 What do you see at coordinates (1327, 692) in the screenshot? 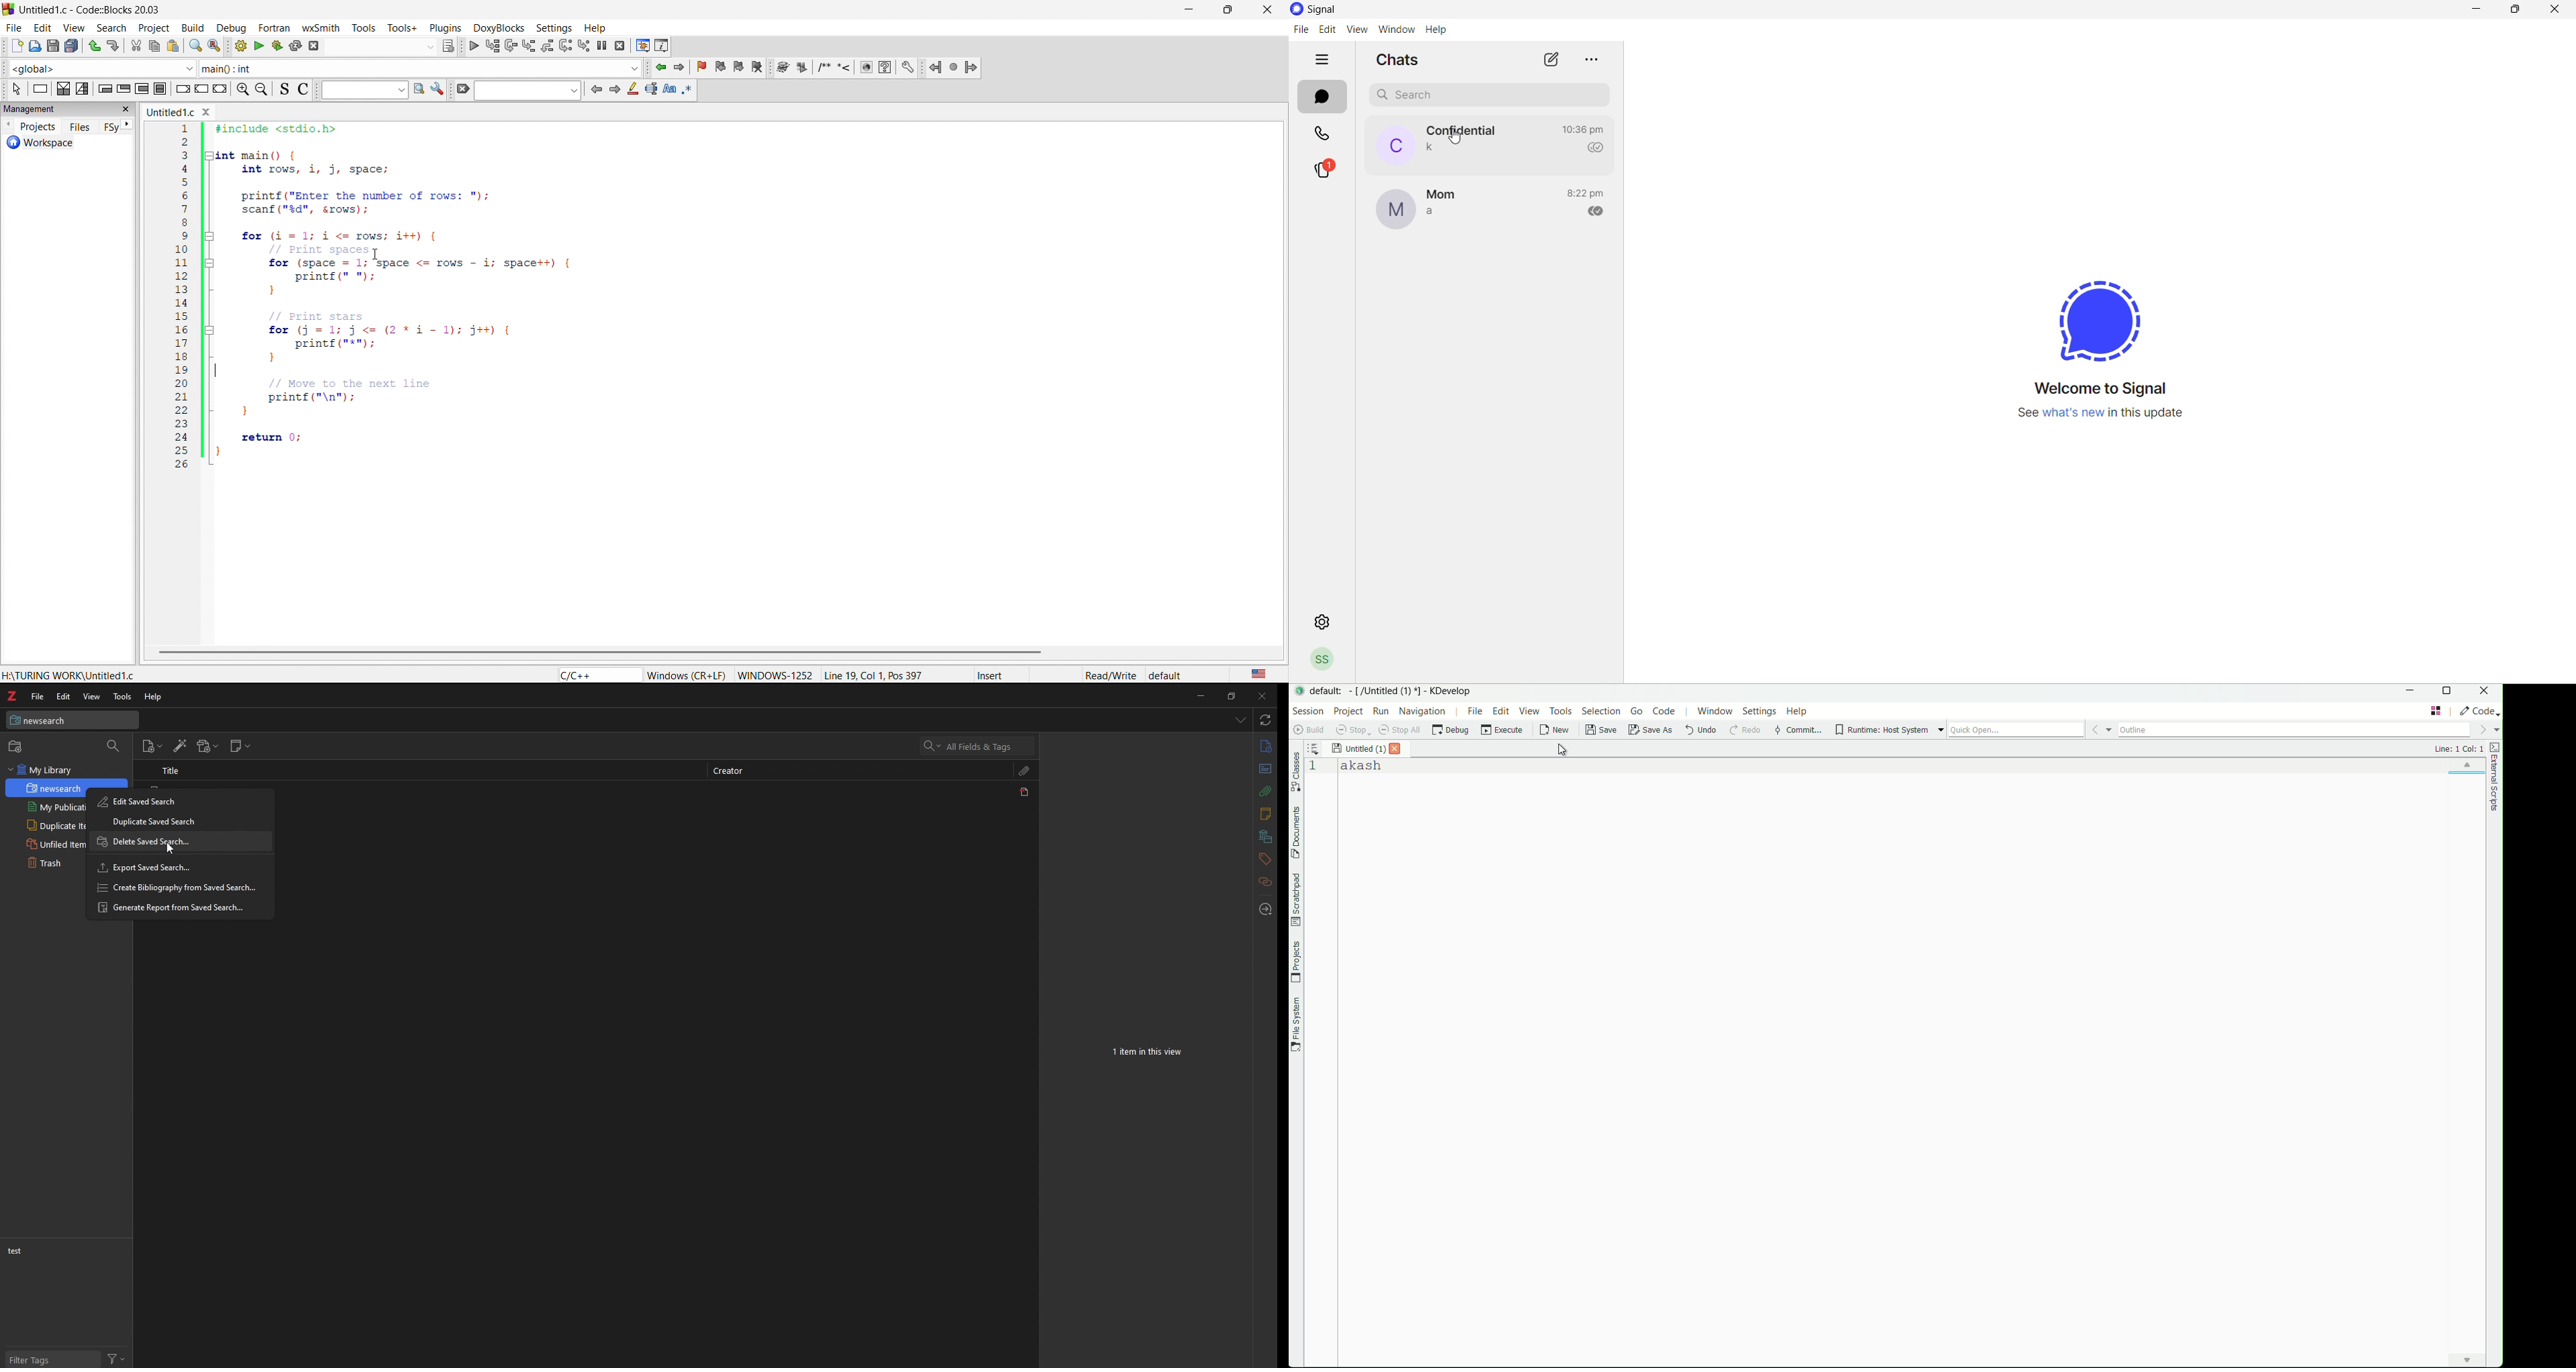
I see `default` at bounding box center [1327, 692].